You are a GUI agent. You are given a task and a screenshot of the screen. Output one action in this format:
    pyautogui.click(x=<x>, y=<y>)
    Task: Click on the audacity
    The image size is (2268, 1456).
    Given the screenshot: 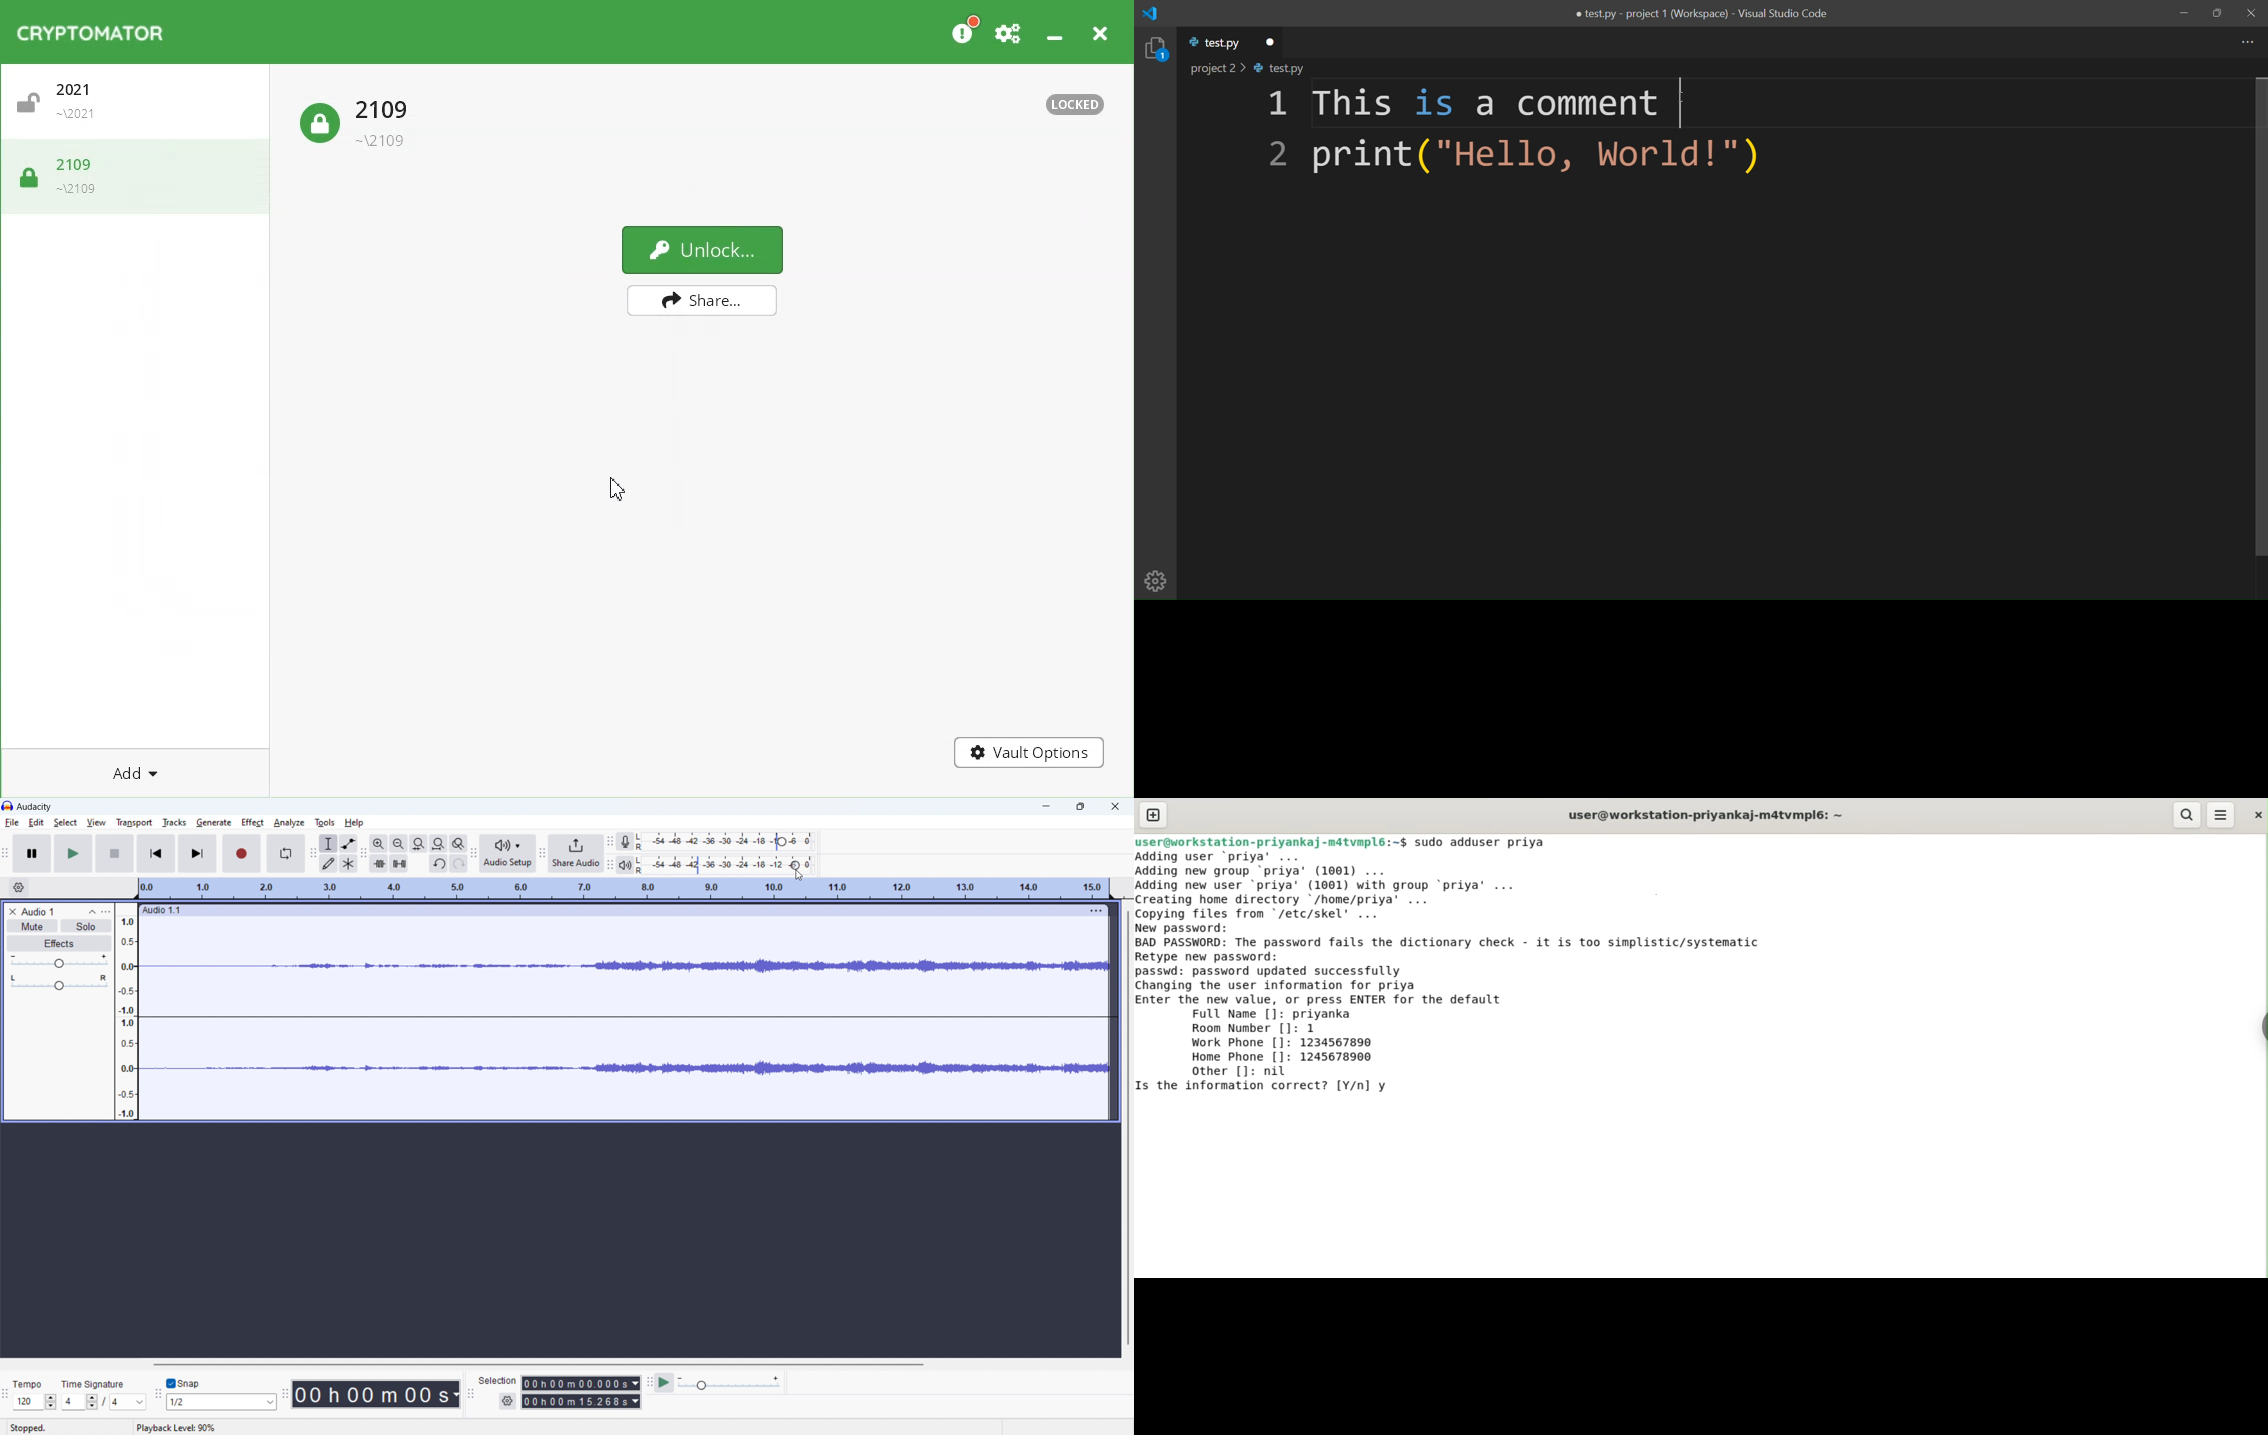 What is the action you would take?
    pyautogui.click(x=34, y=807)
    